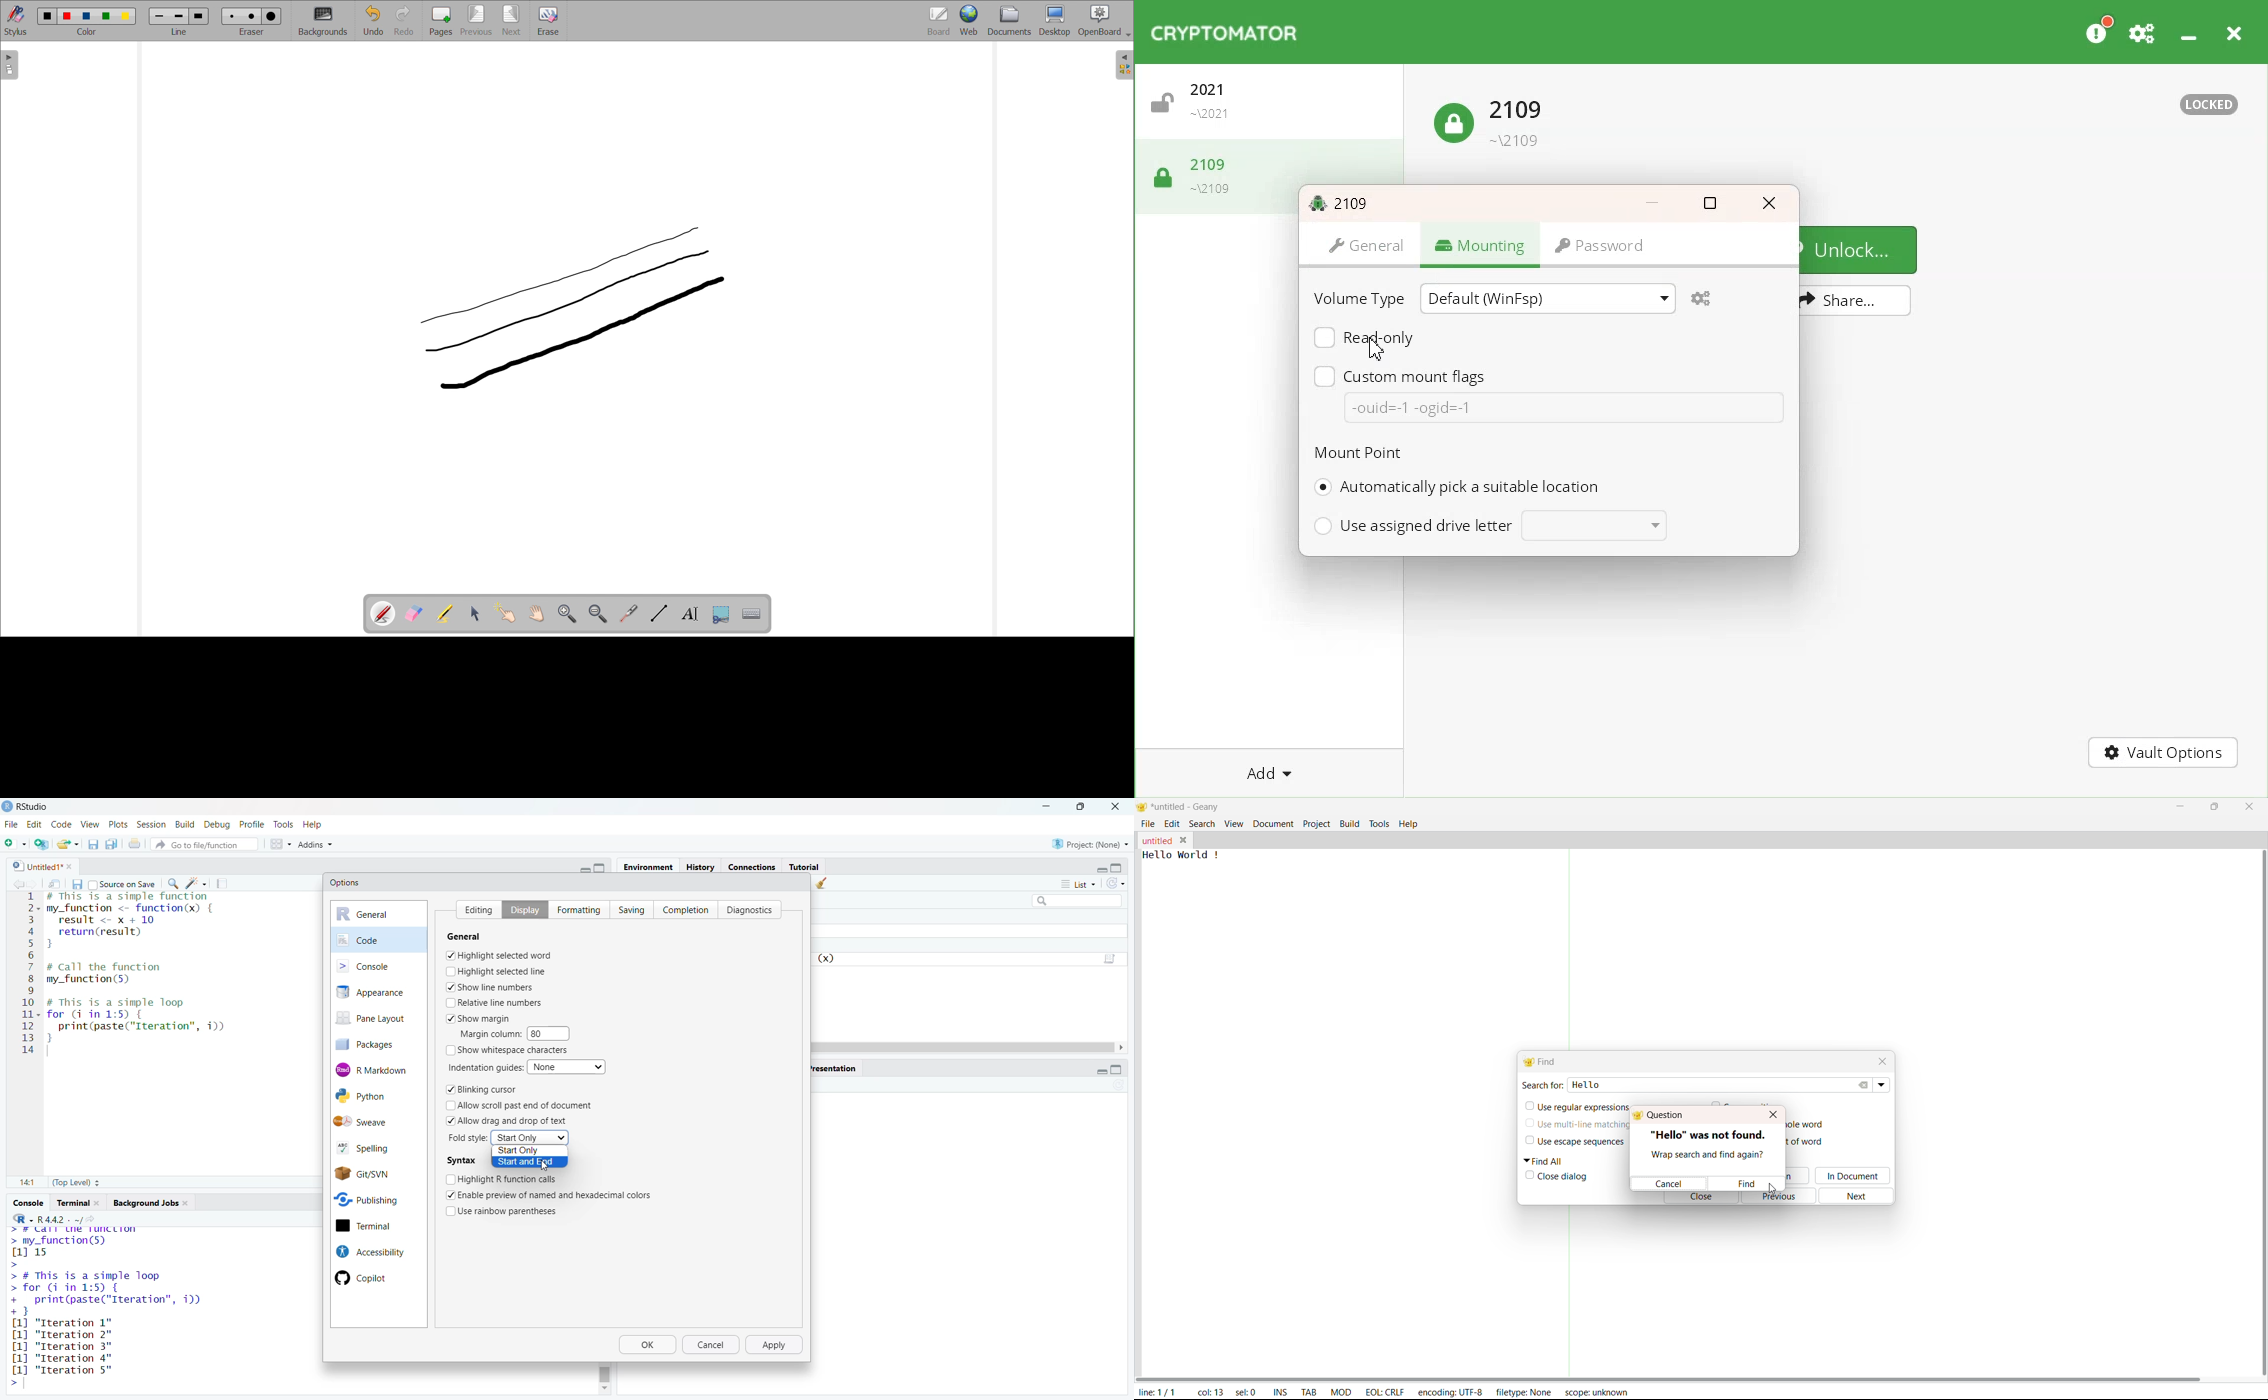 This screenshot has width=2268, height=1400. I want to click on maximize, so click(604, 868).